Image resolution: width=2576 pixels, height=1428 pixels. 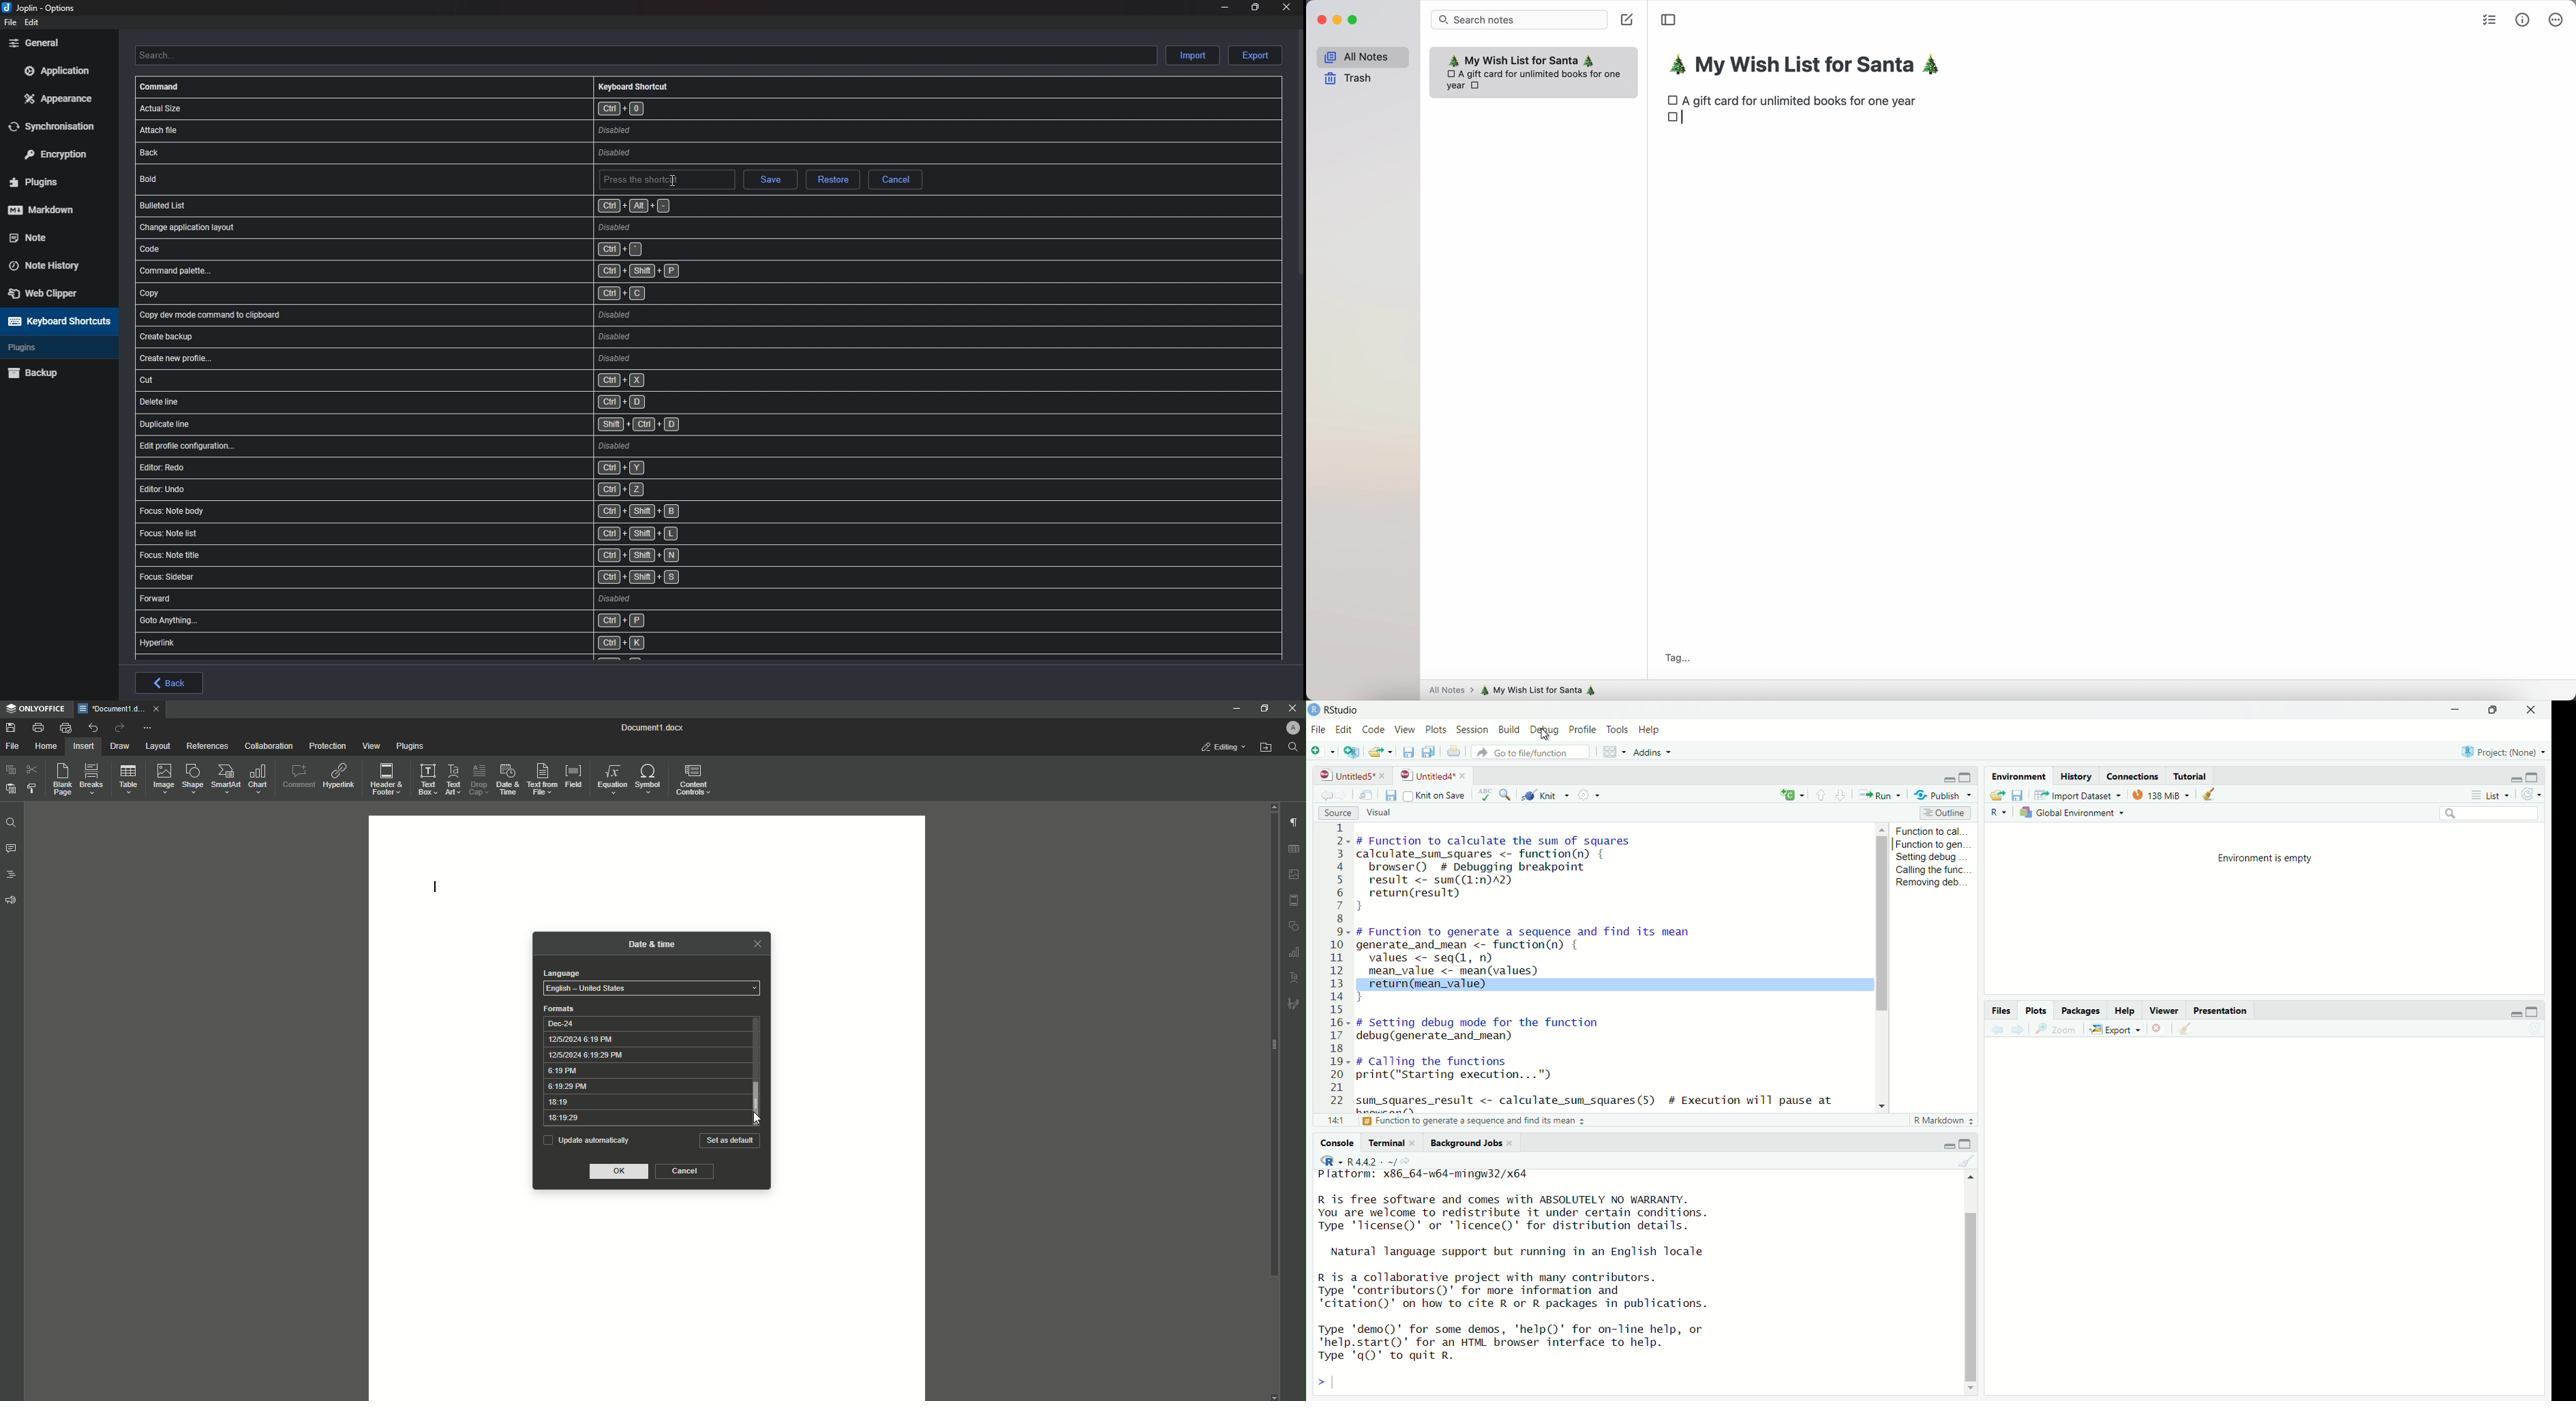 What do you see at coordinates (1285, 7) in the screenshot?
I see `close` at bounding box center [1285, 7].